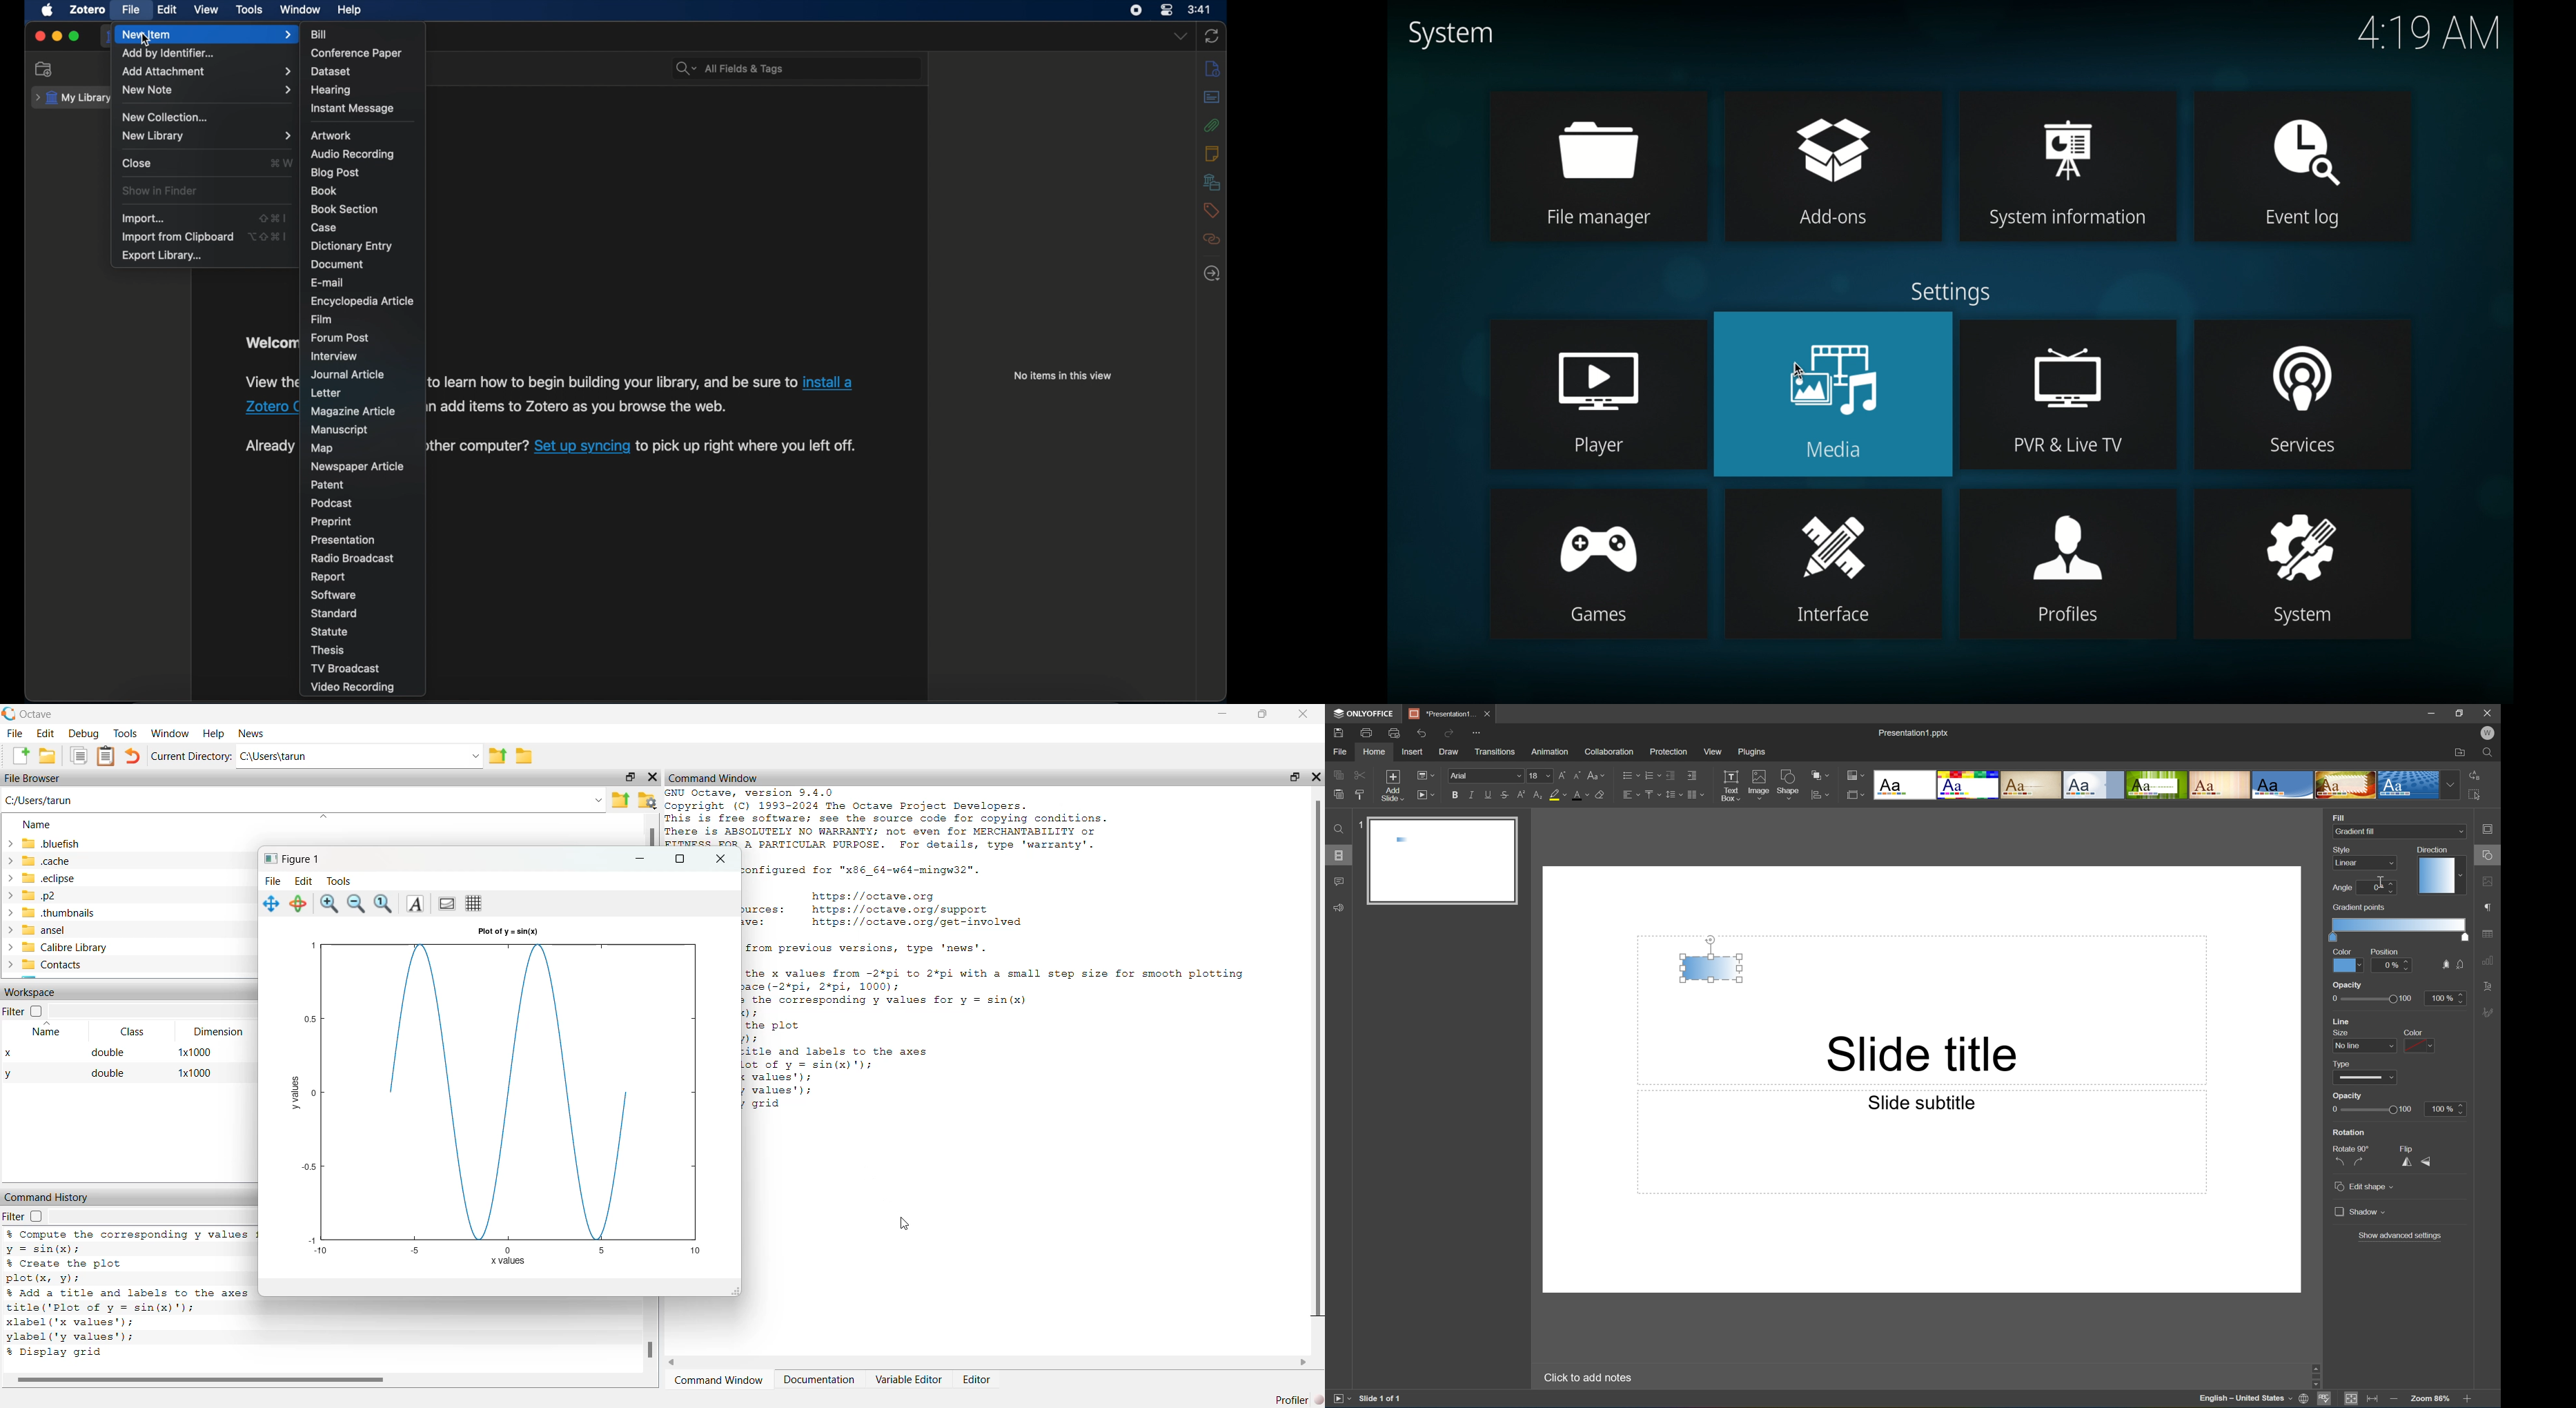 The height and width of the screenshot is (1428, 2576). What do you see at coordinates (1425, 794) in the screenshot?
I see `Start slideshow` at bounding box center [1425, 794].